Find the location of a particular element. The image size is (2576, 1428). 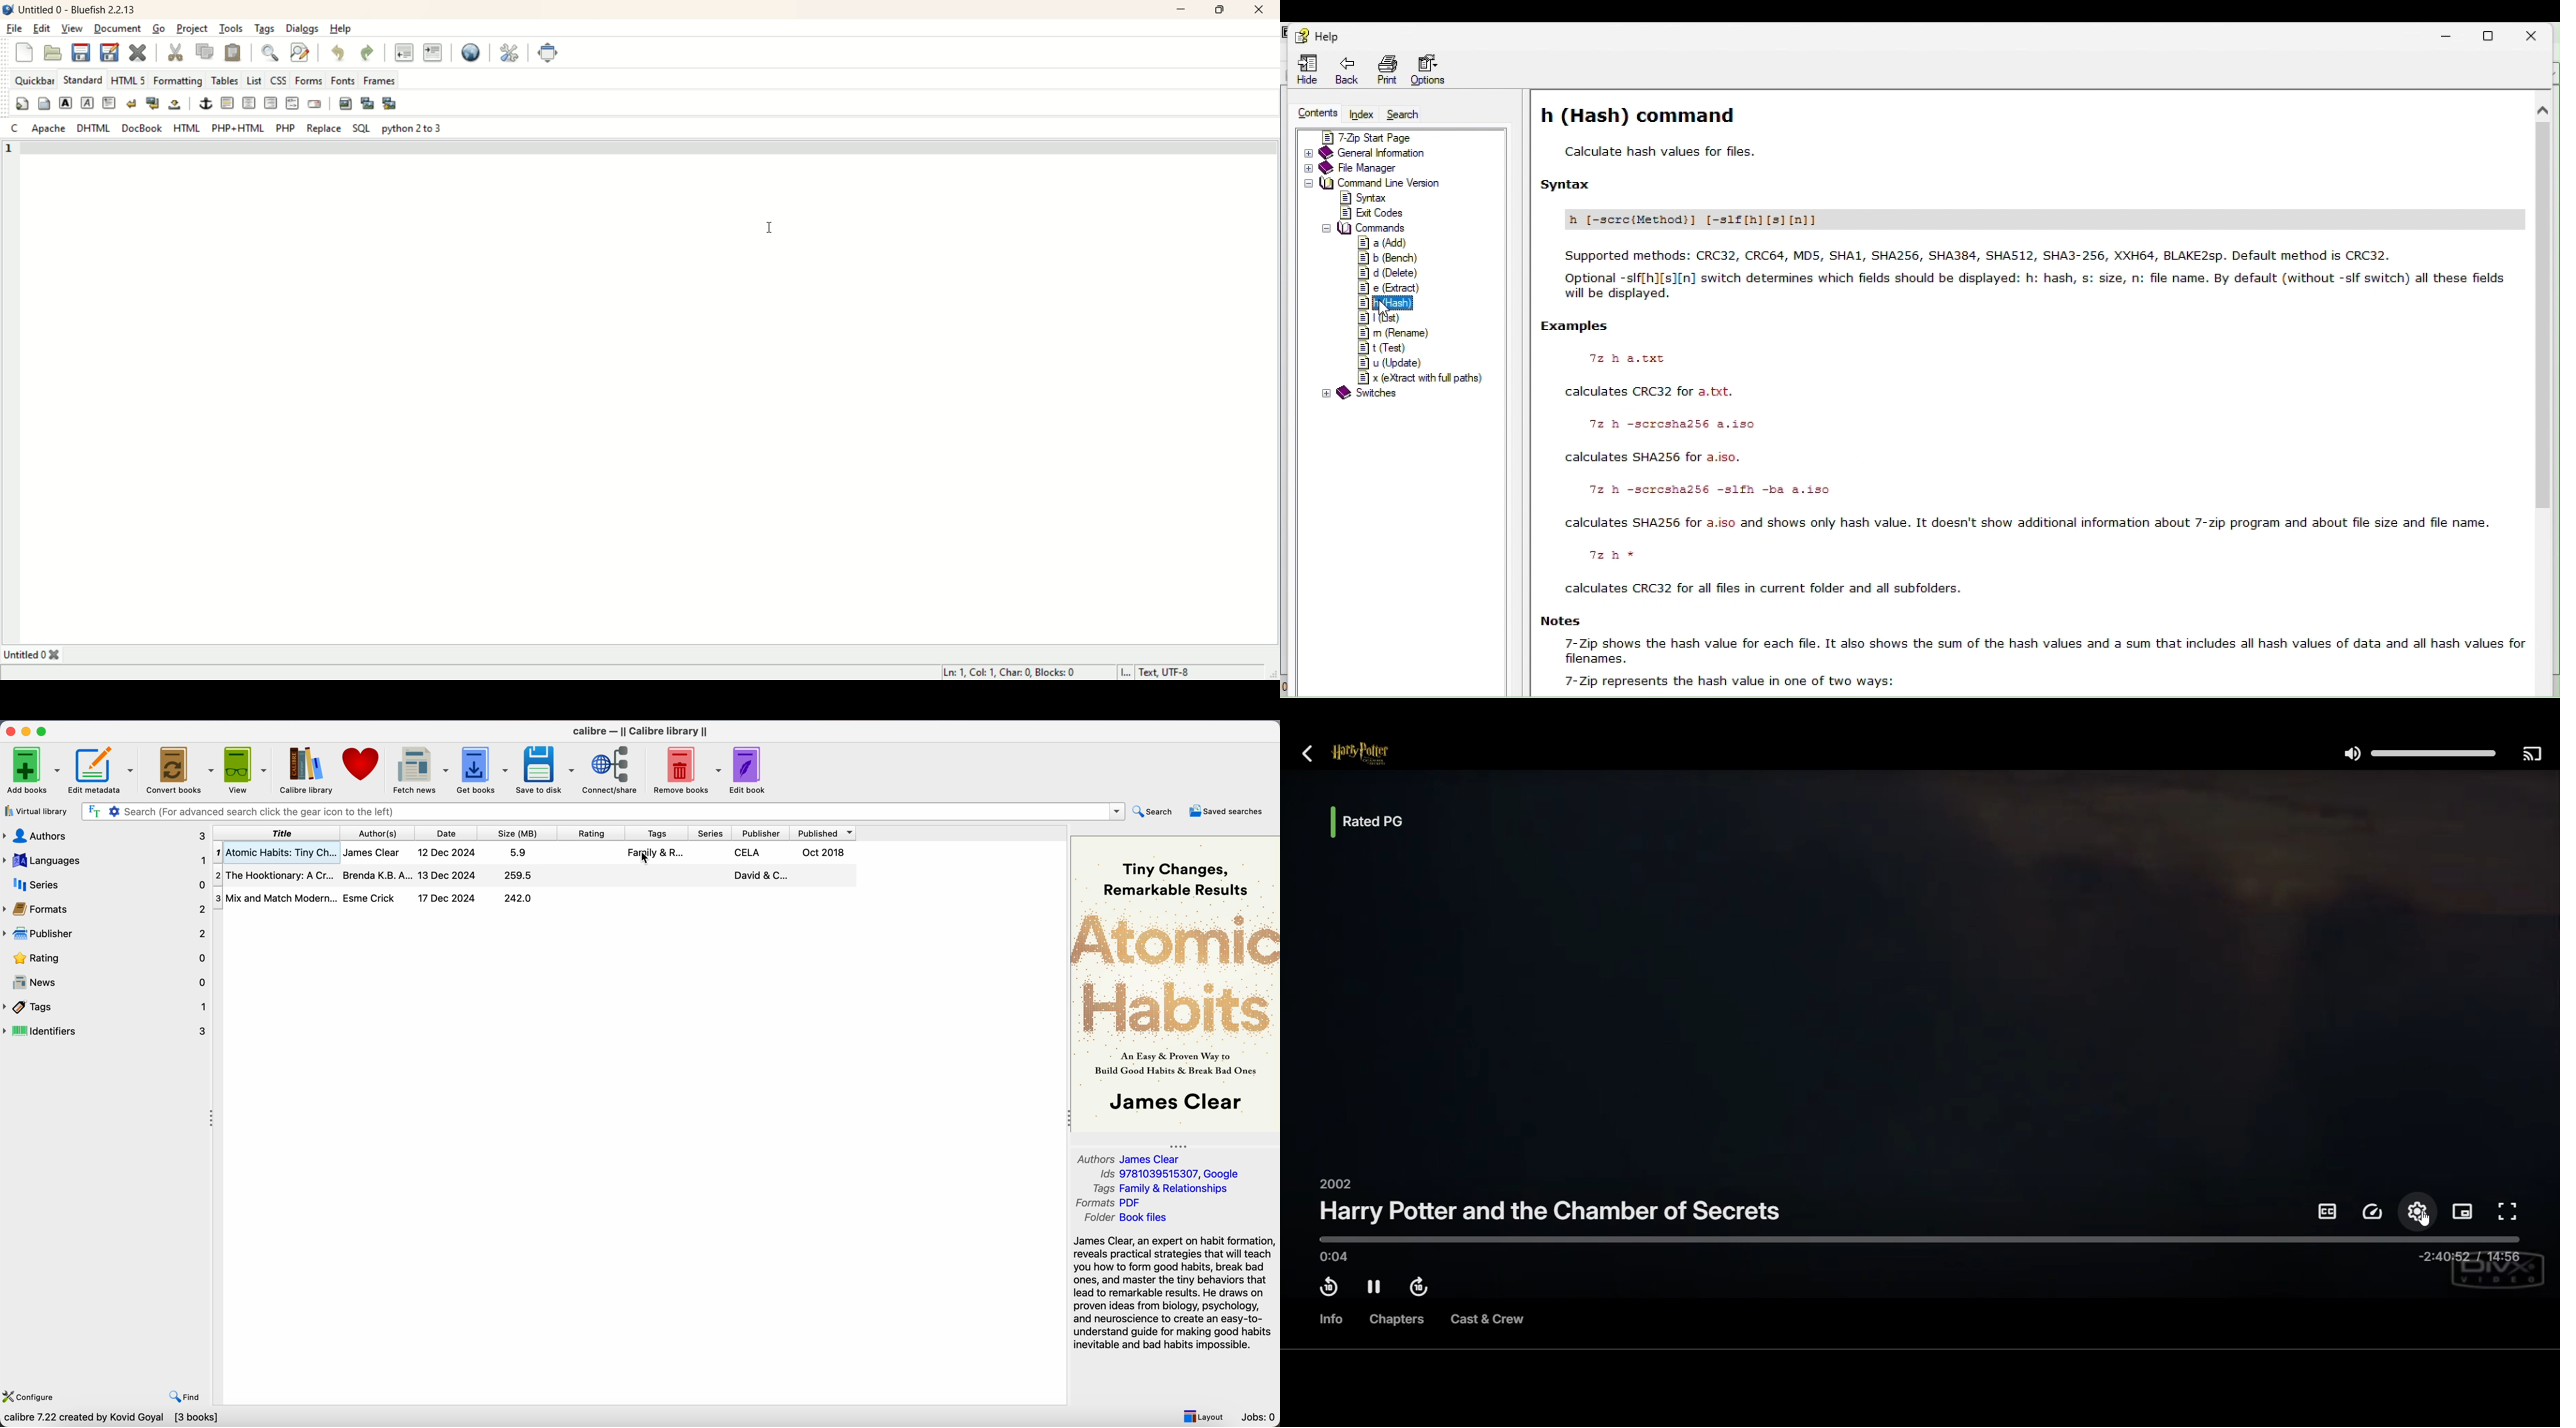

General is located at coordinates (1399, 153).